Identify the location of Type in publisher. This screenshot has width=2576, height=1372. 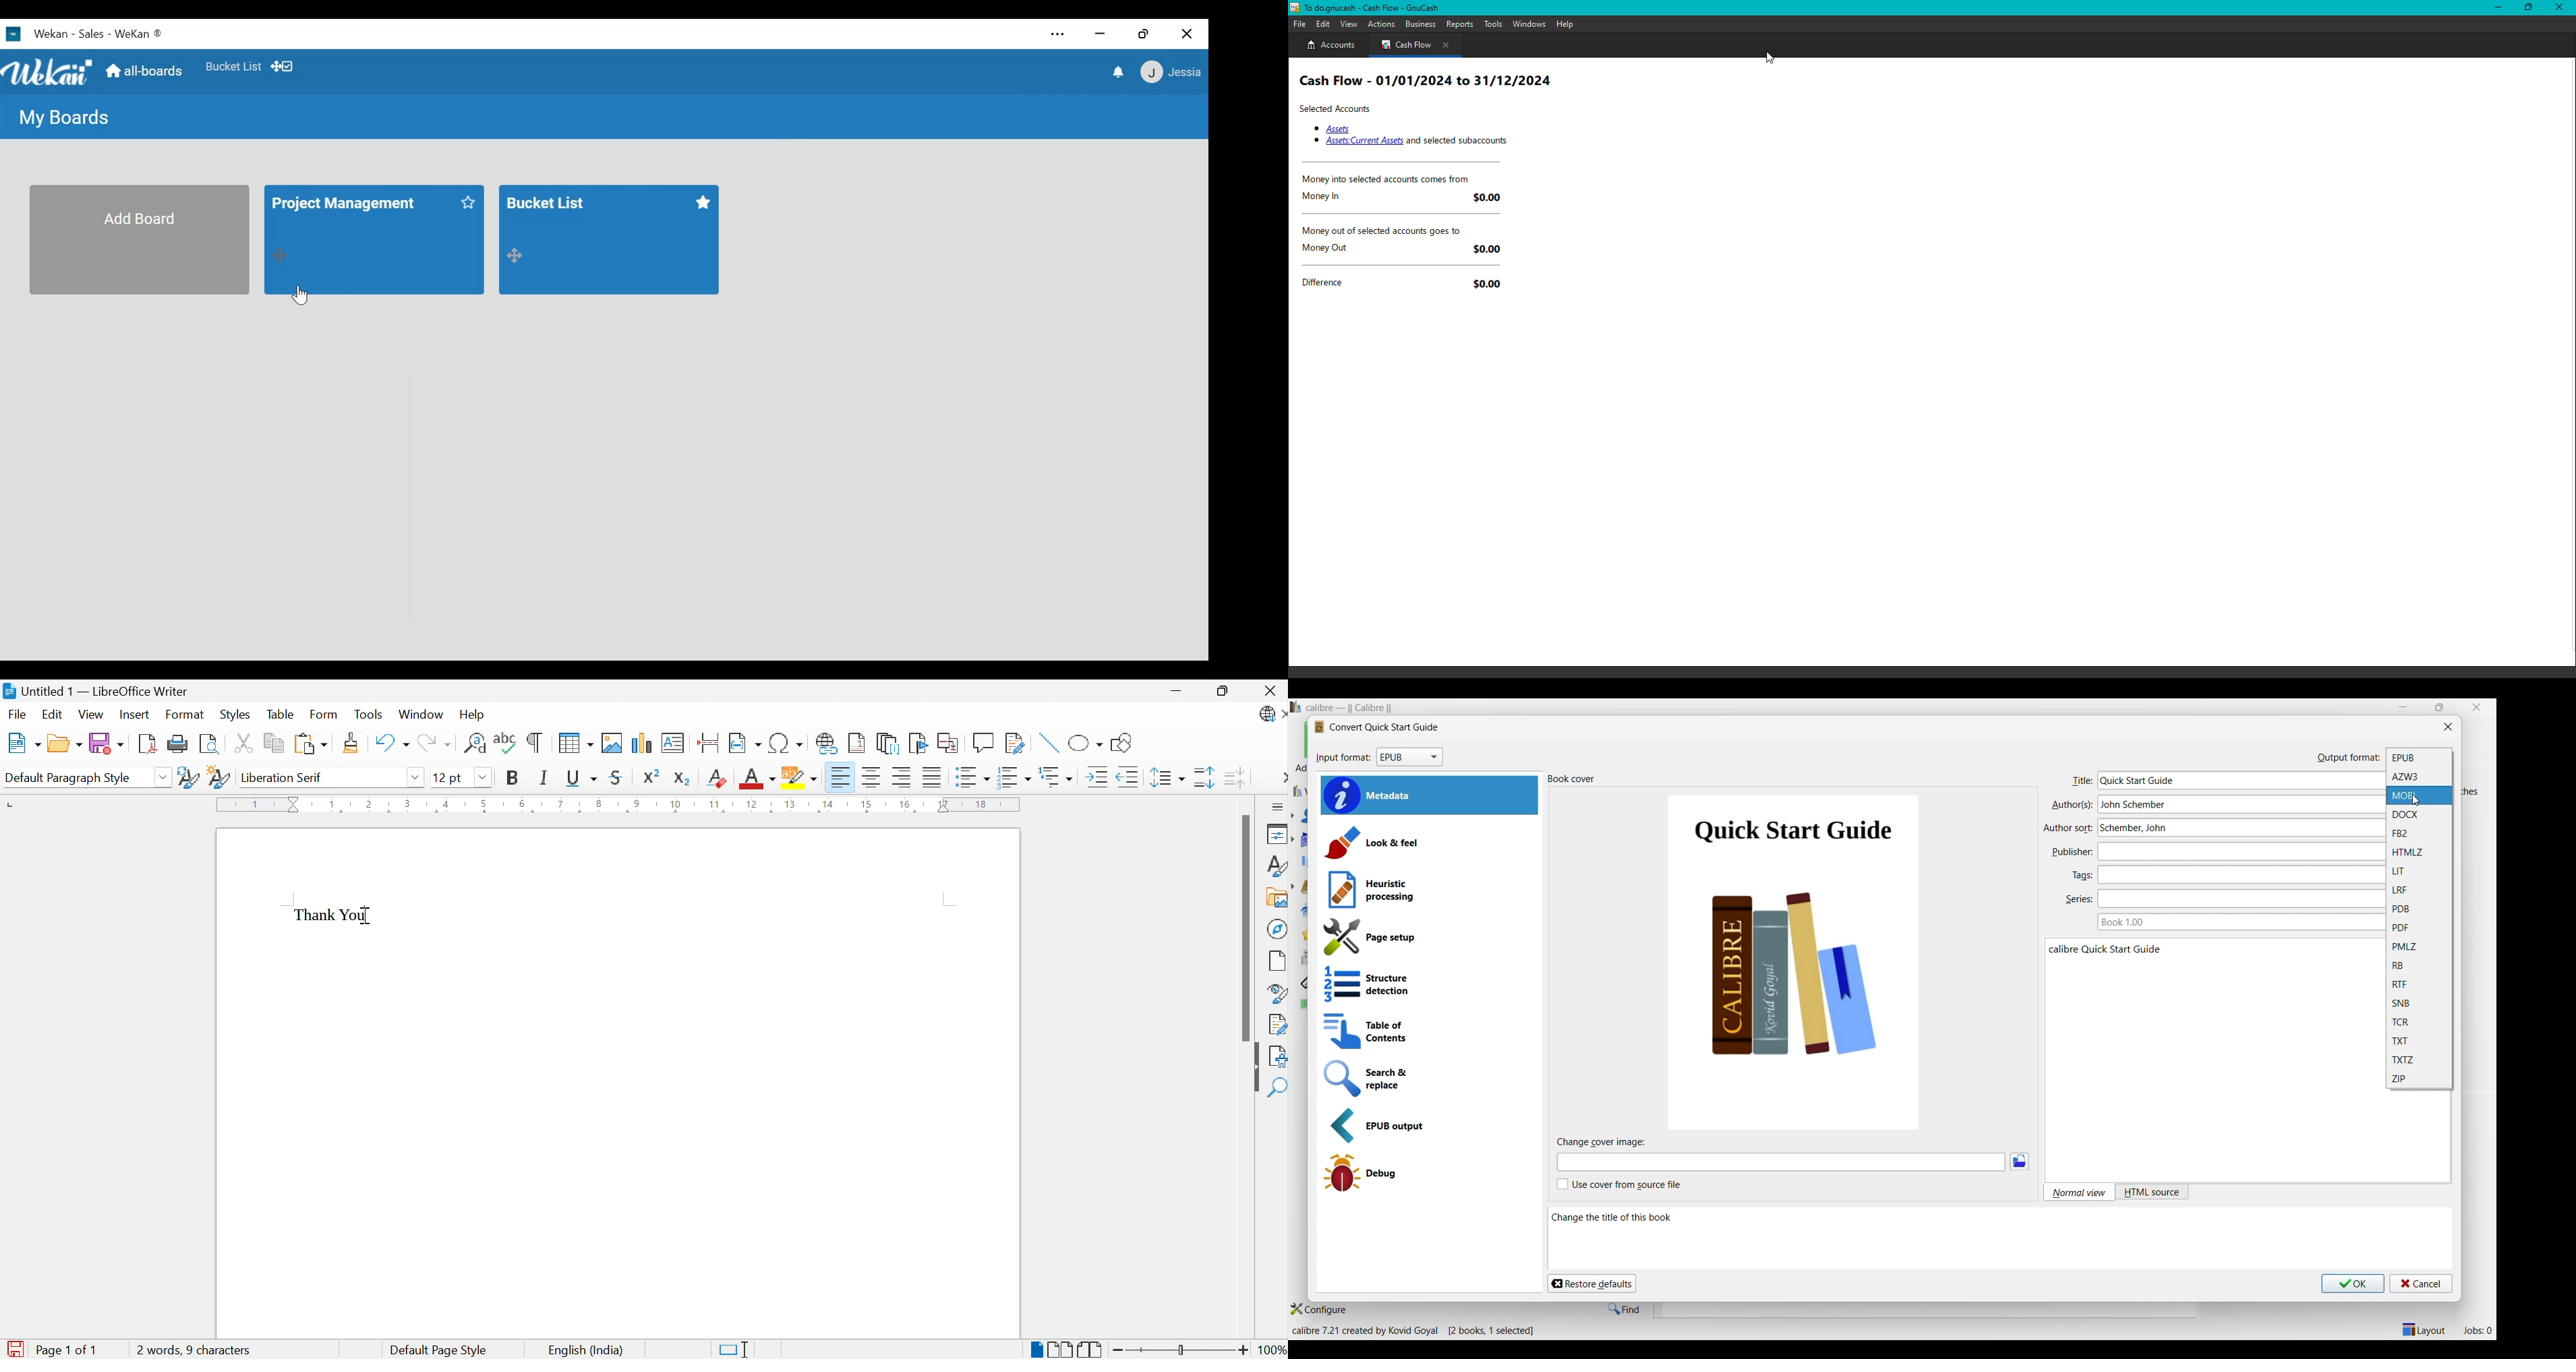
(2236, 851).